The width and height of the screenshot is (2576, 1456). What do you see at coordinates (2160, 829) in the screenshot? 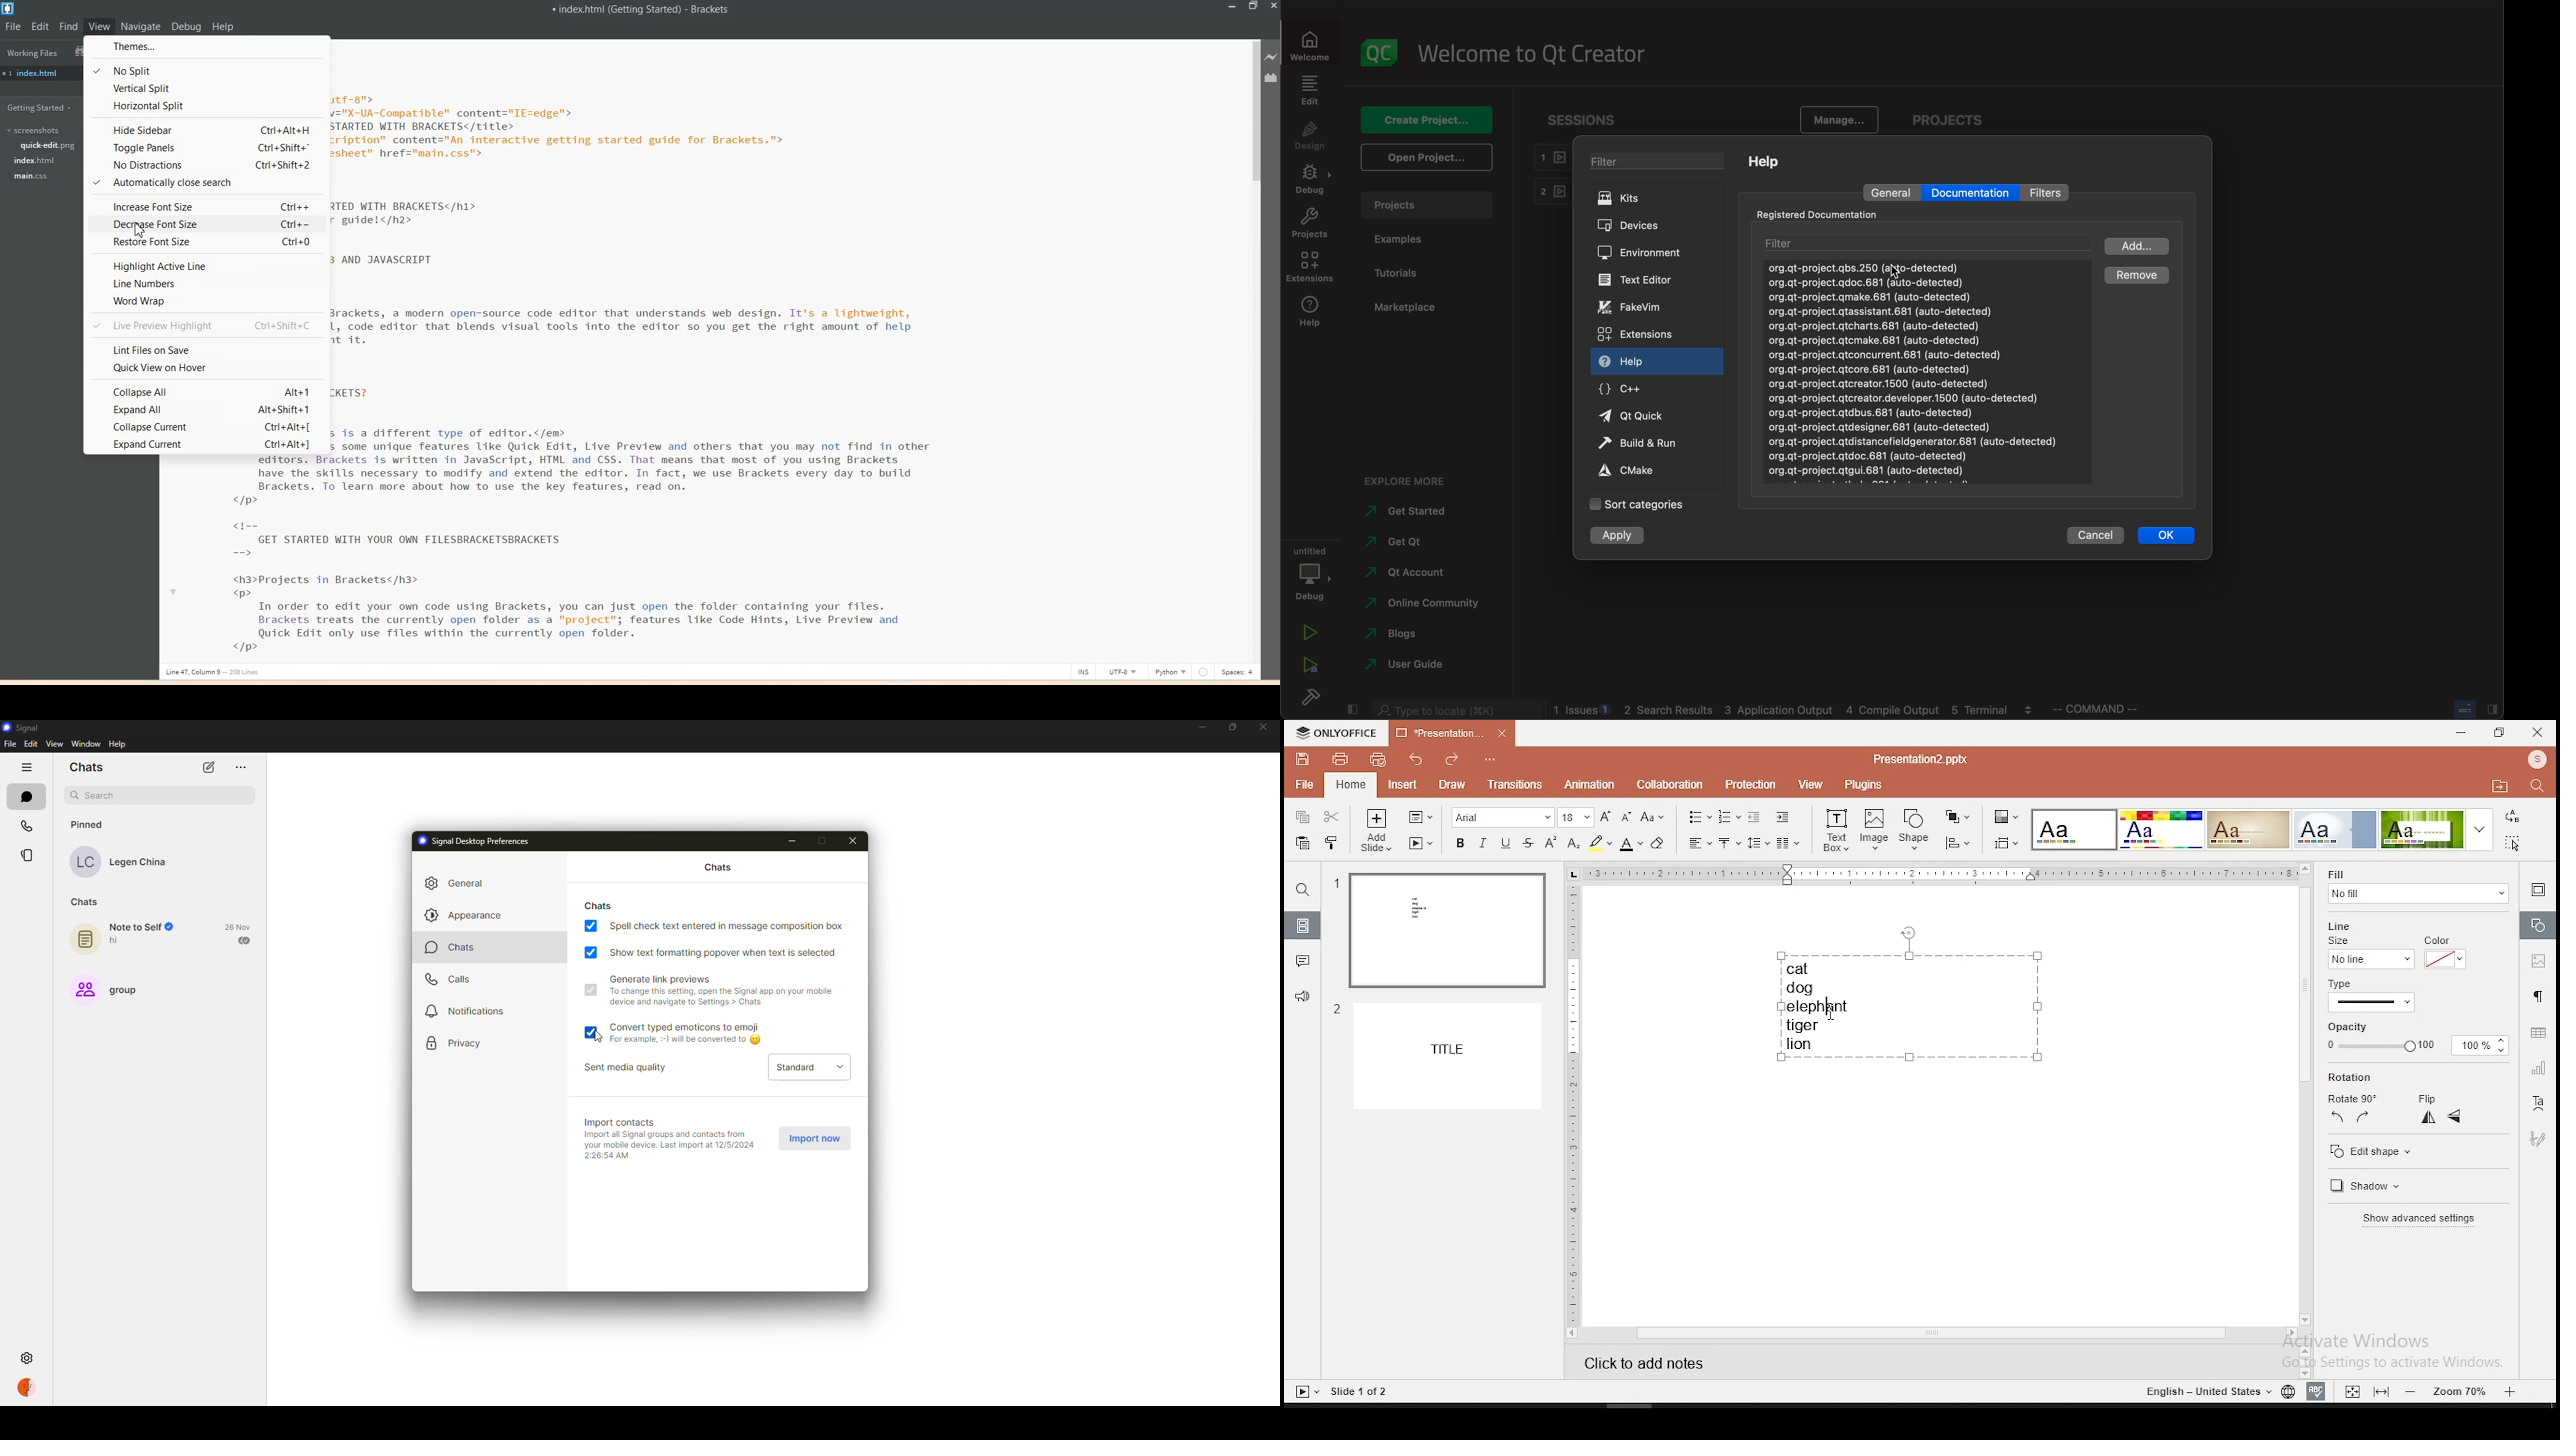
I see `theme ` at bounding box center [2160, 829].